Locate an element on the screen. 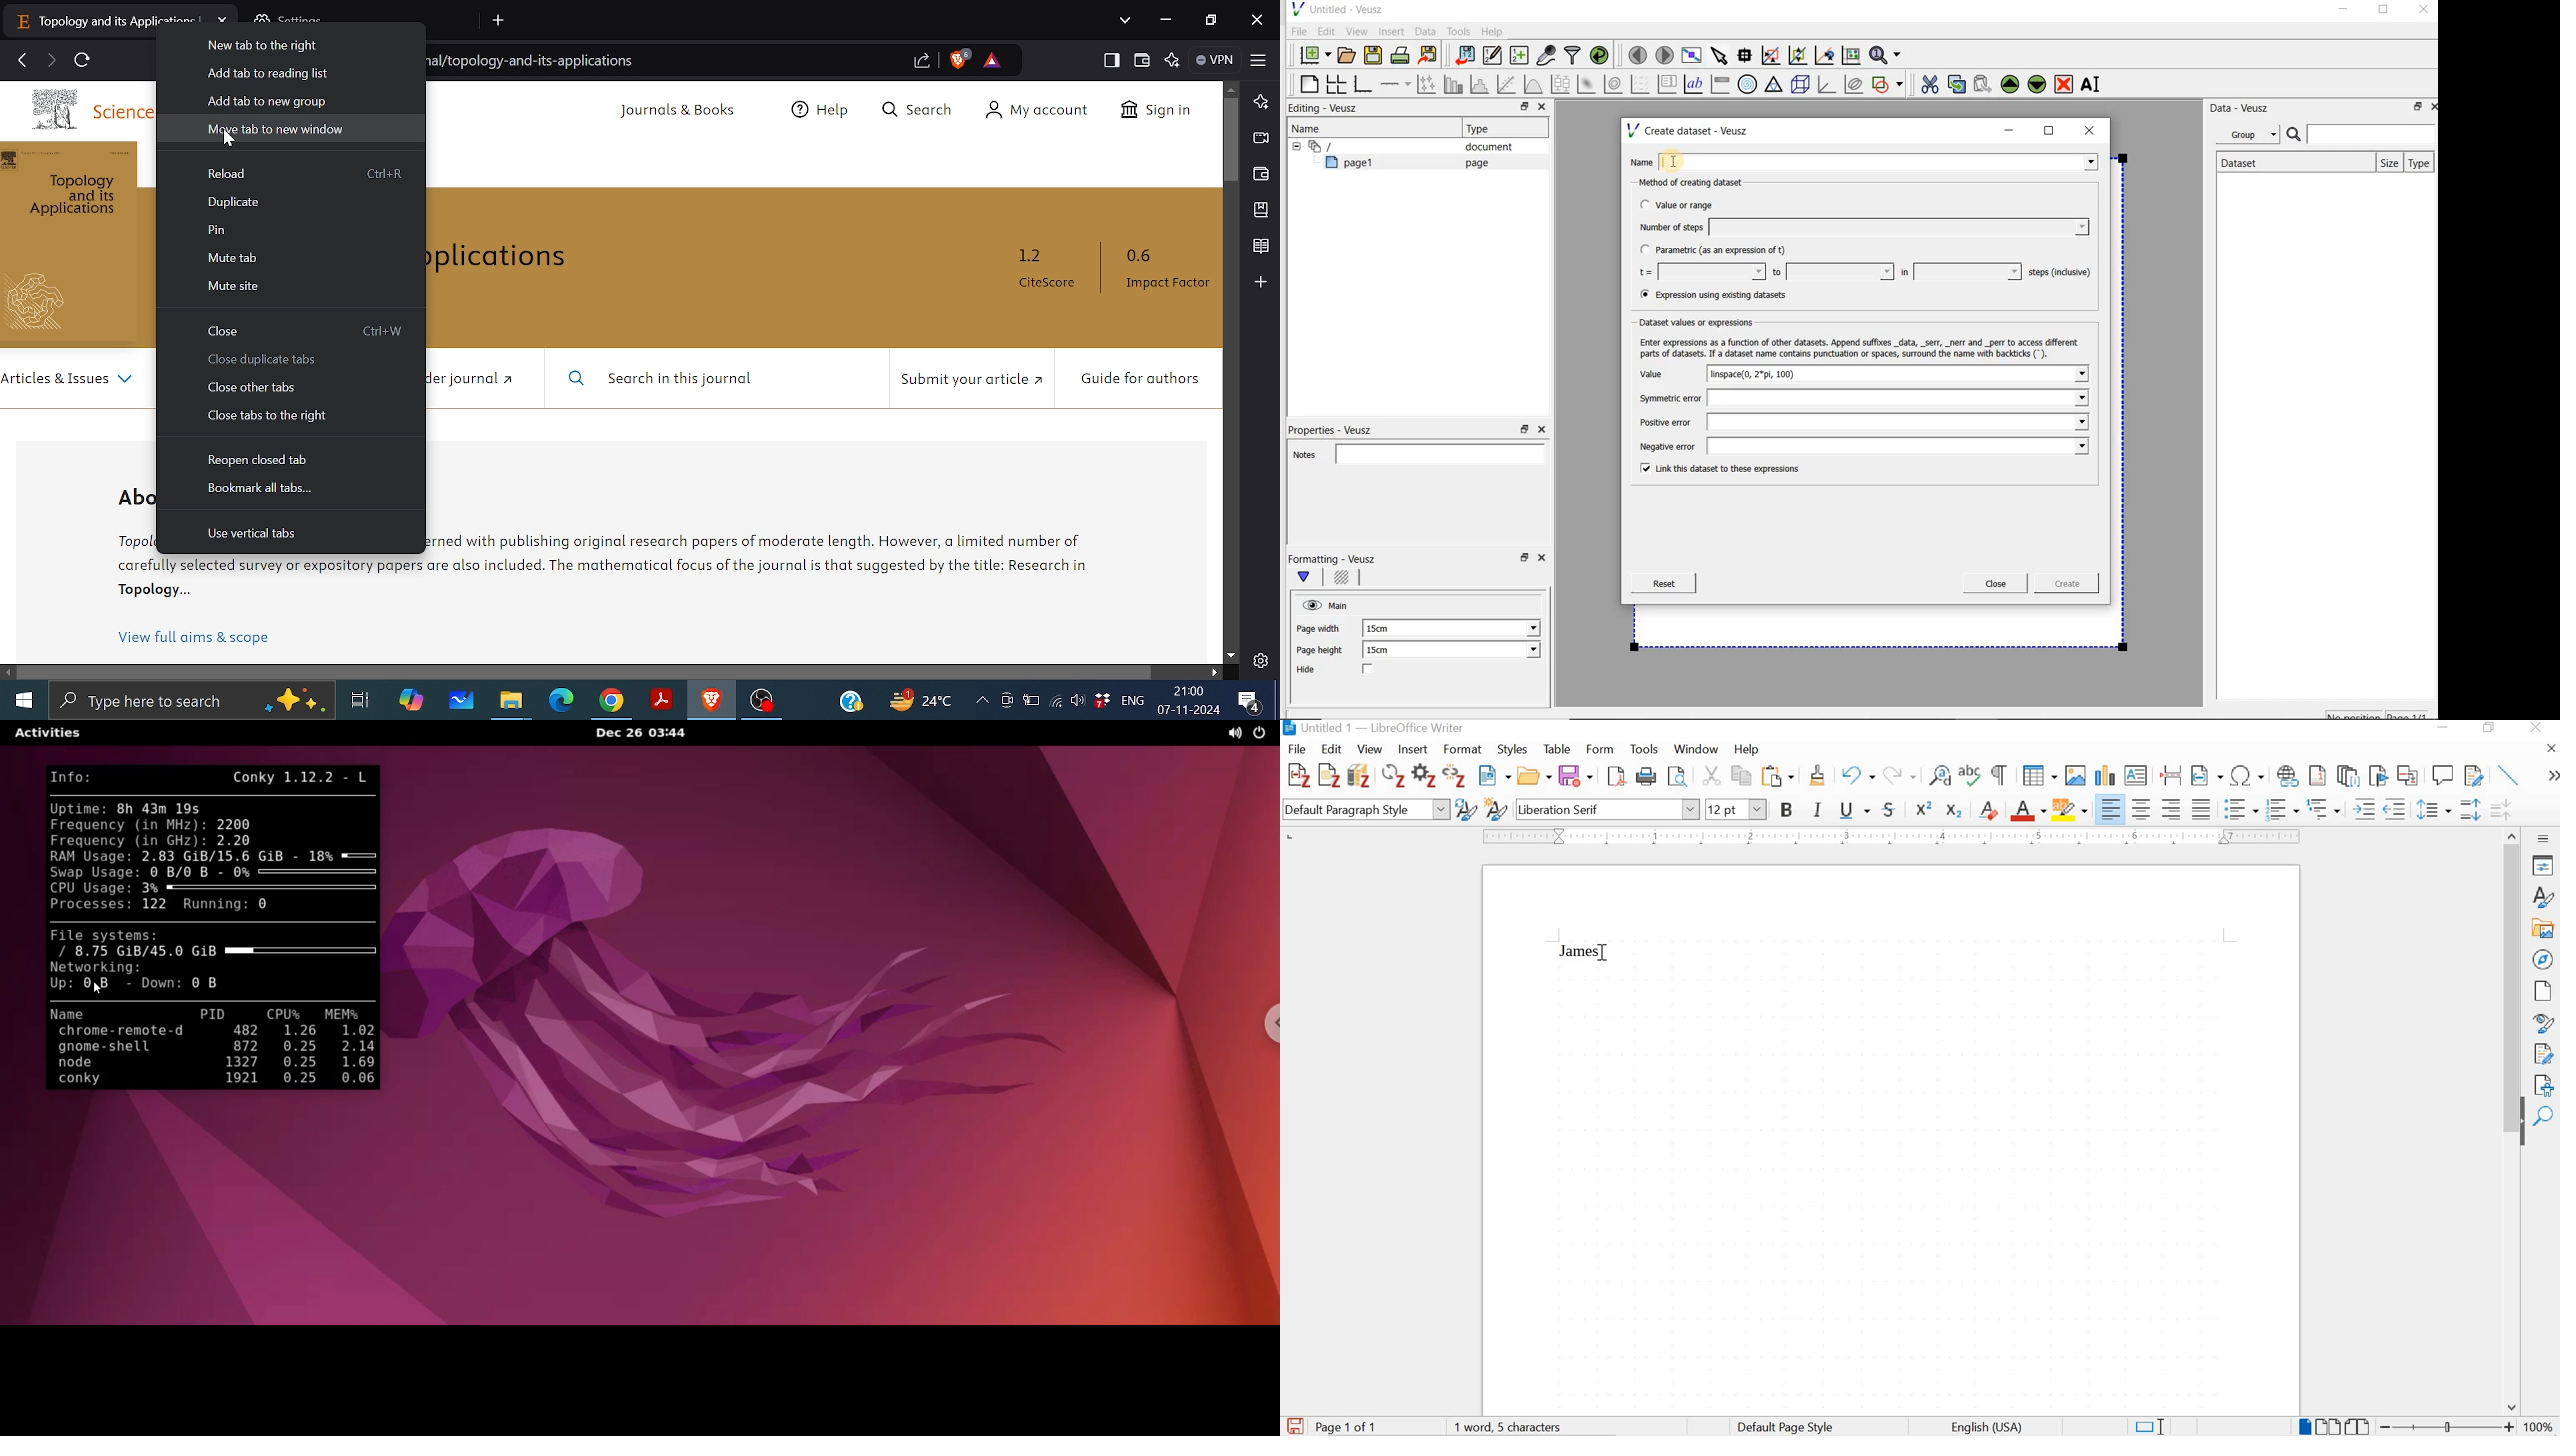 This screenshot has width=2576, height=1456. font color is located at coordinates (2028, 811).